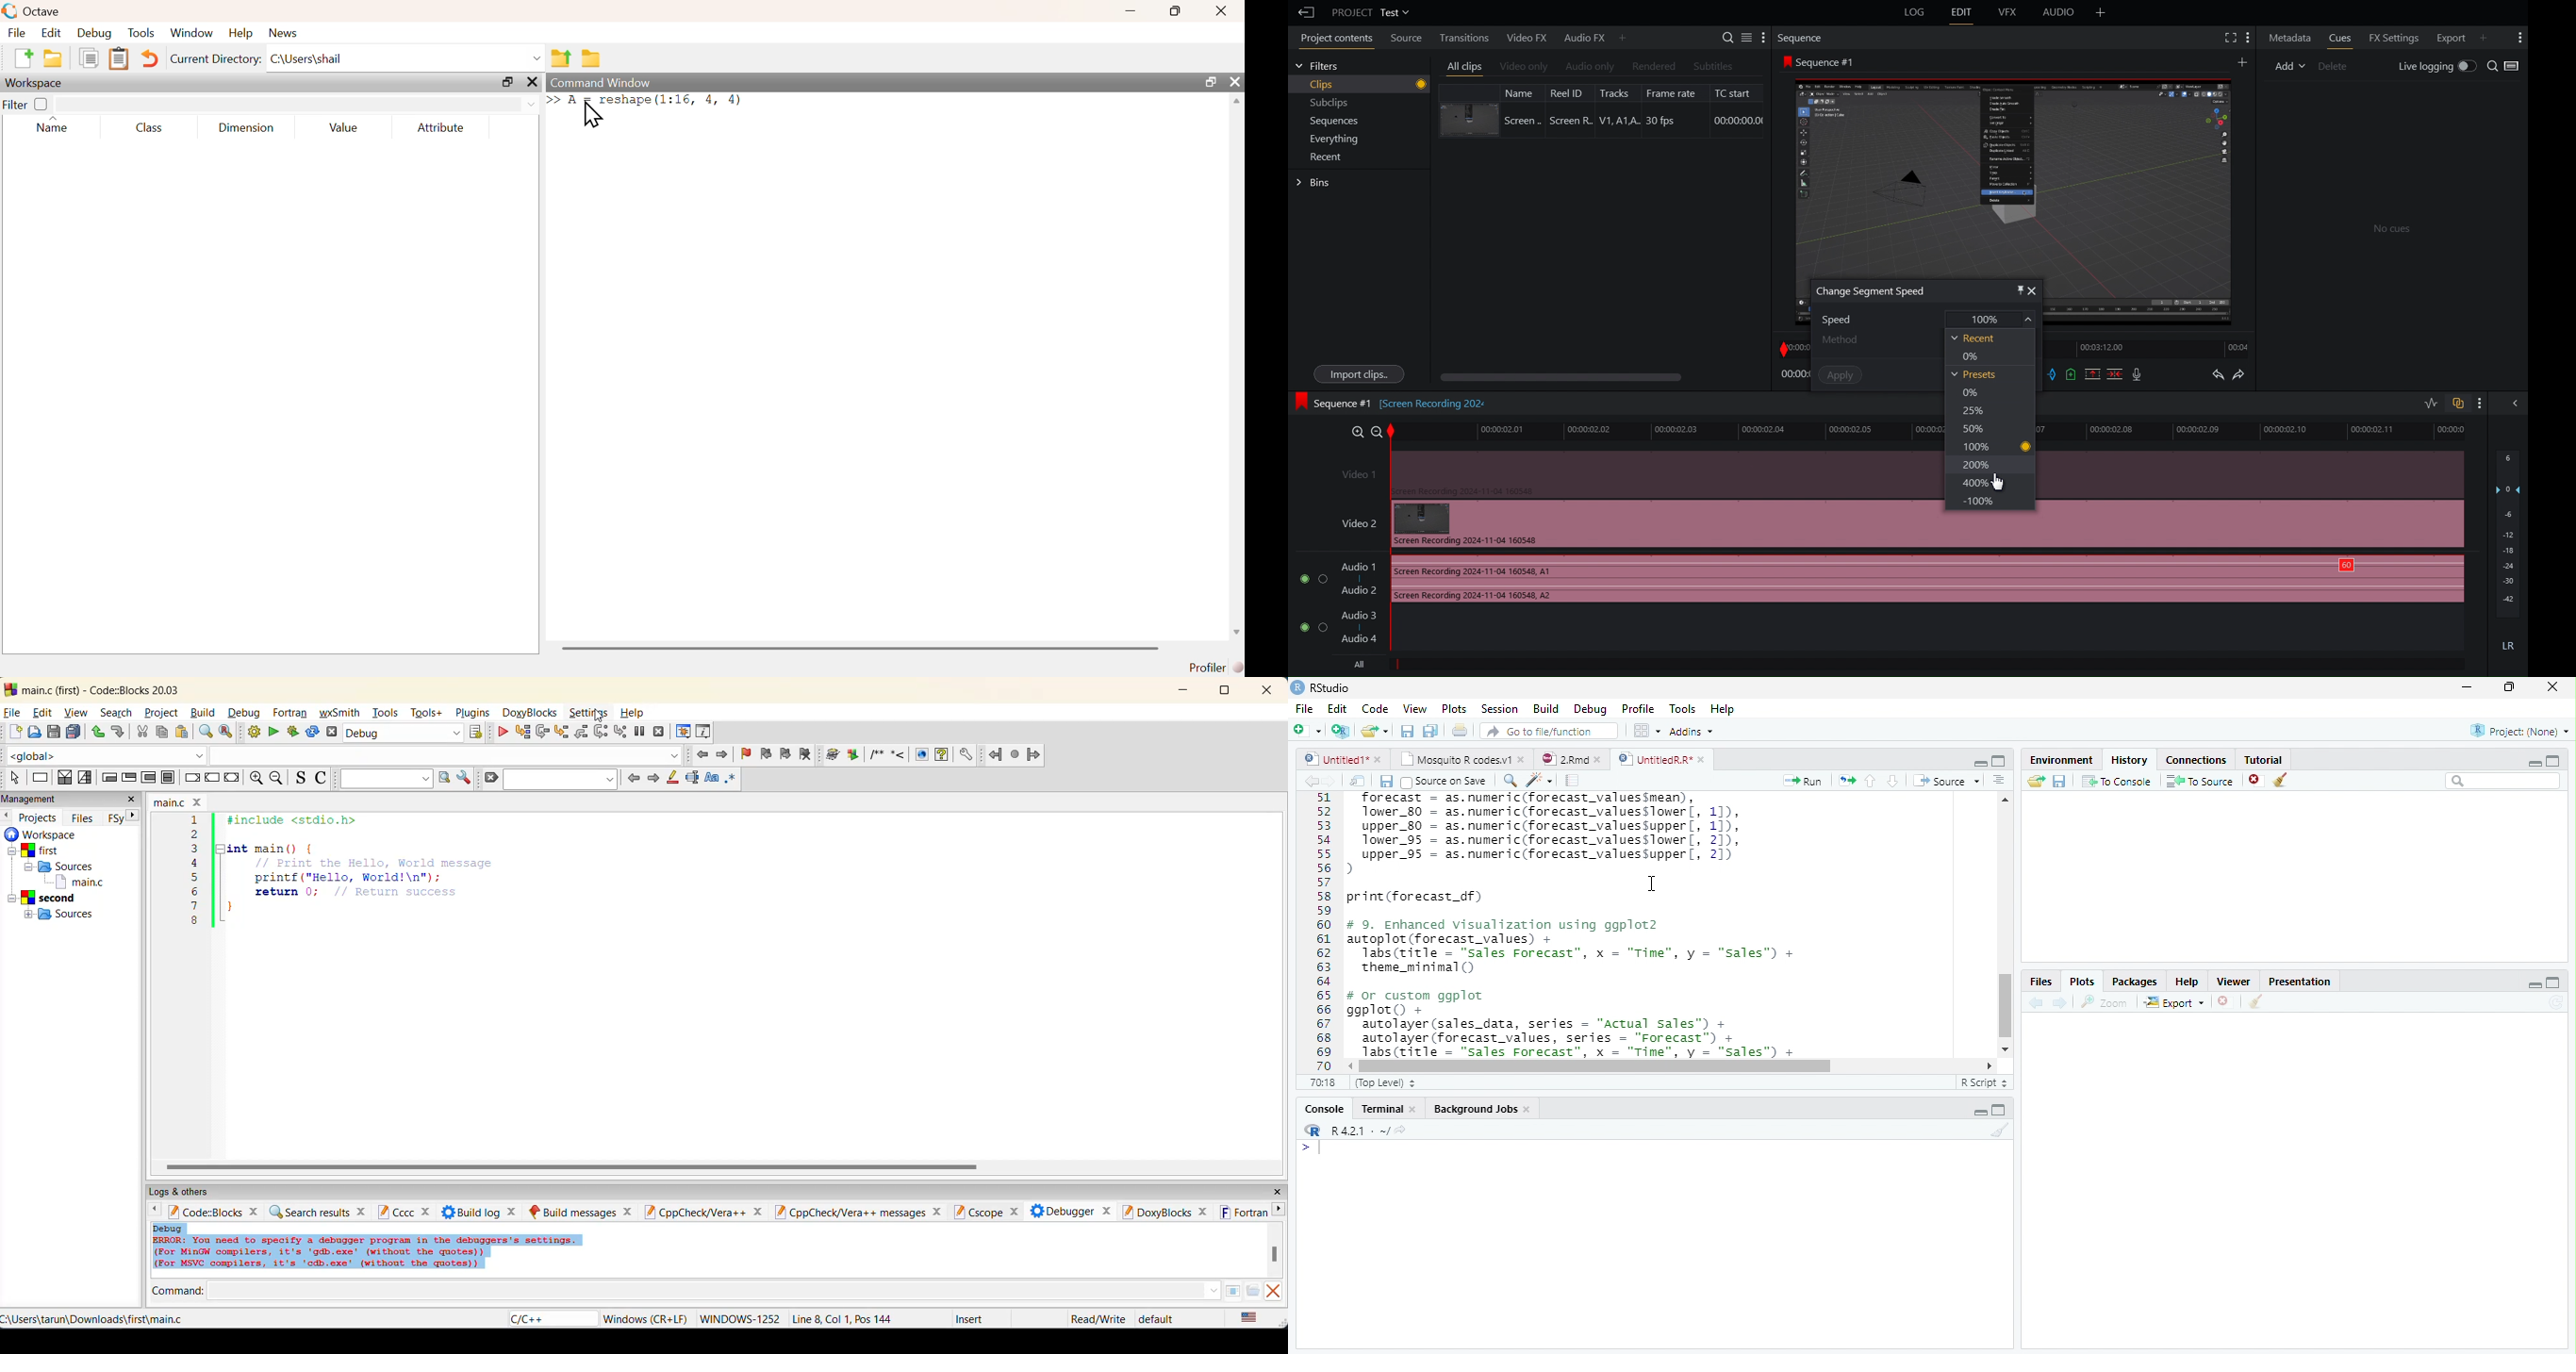 Image resolution: width=2576 pixels, height=1372 pixels. I want to click on Session, so click(1501, 709).